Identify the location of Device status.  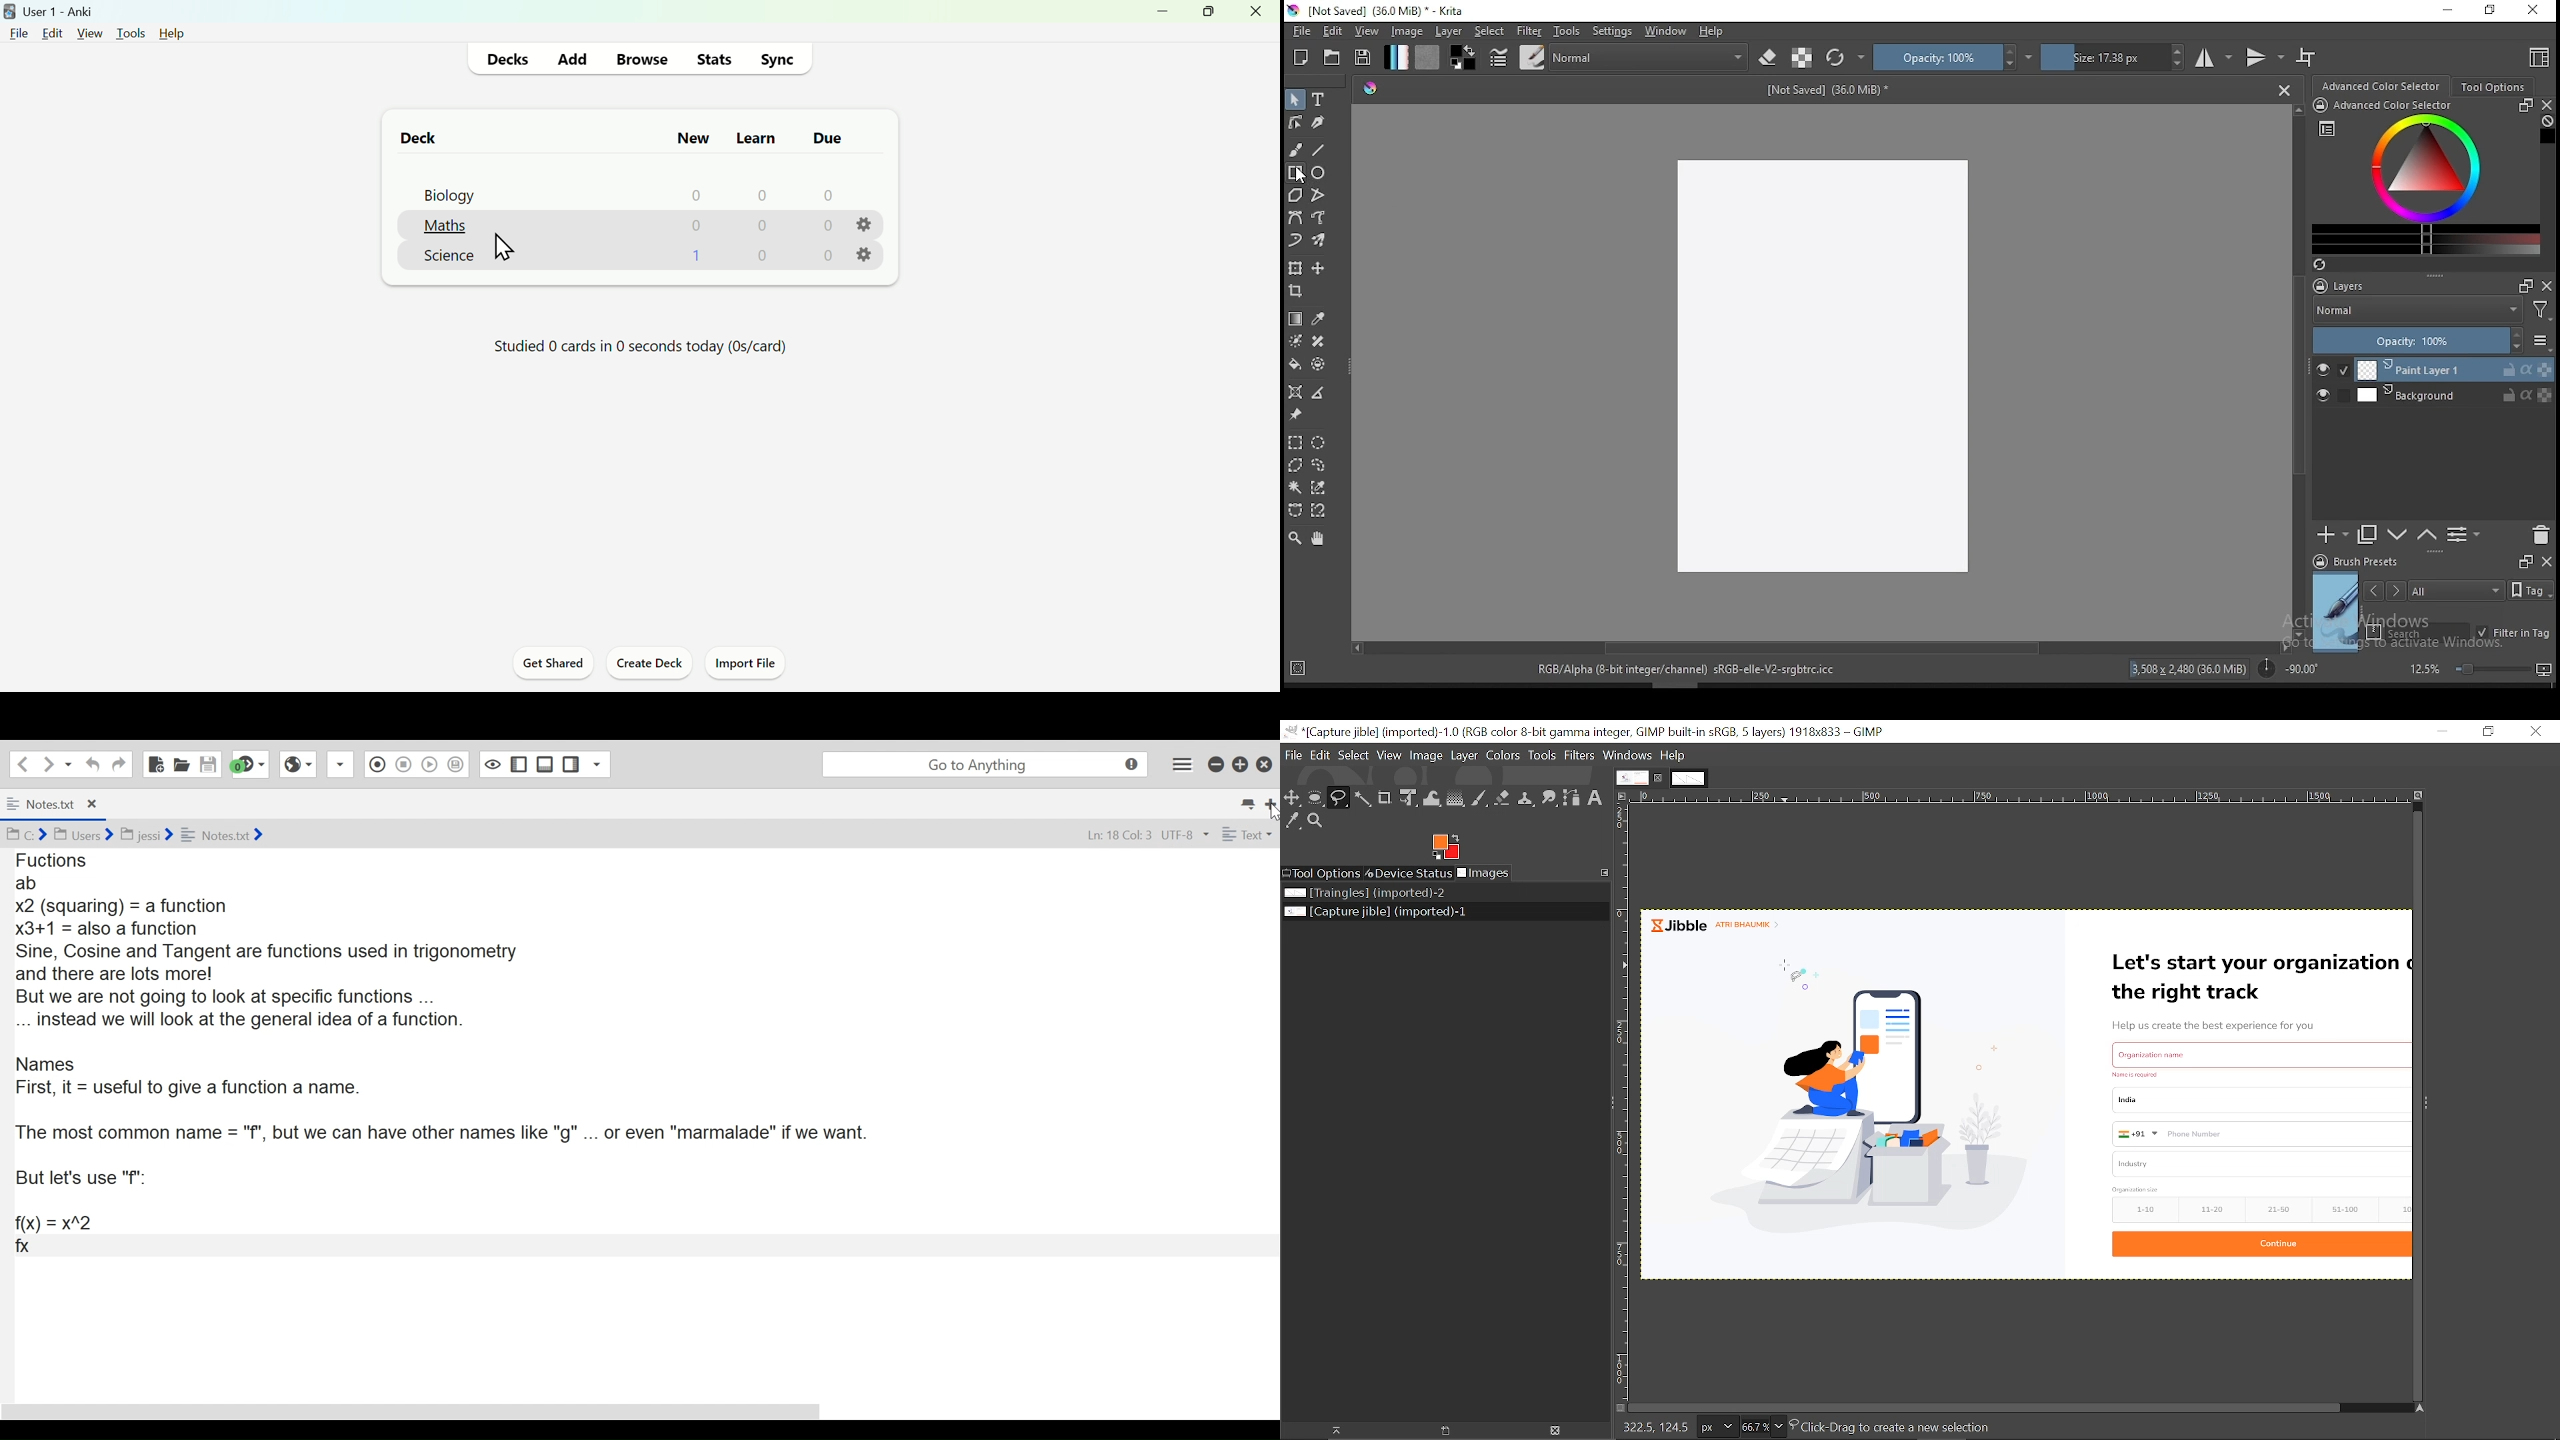
(1408, 873).